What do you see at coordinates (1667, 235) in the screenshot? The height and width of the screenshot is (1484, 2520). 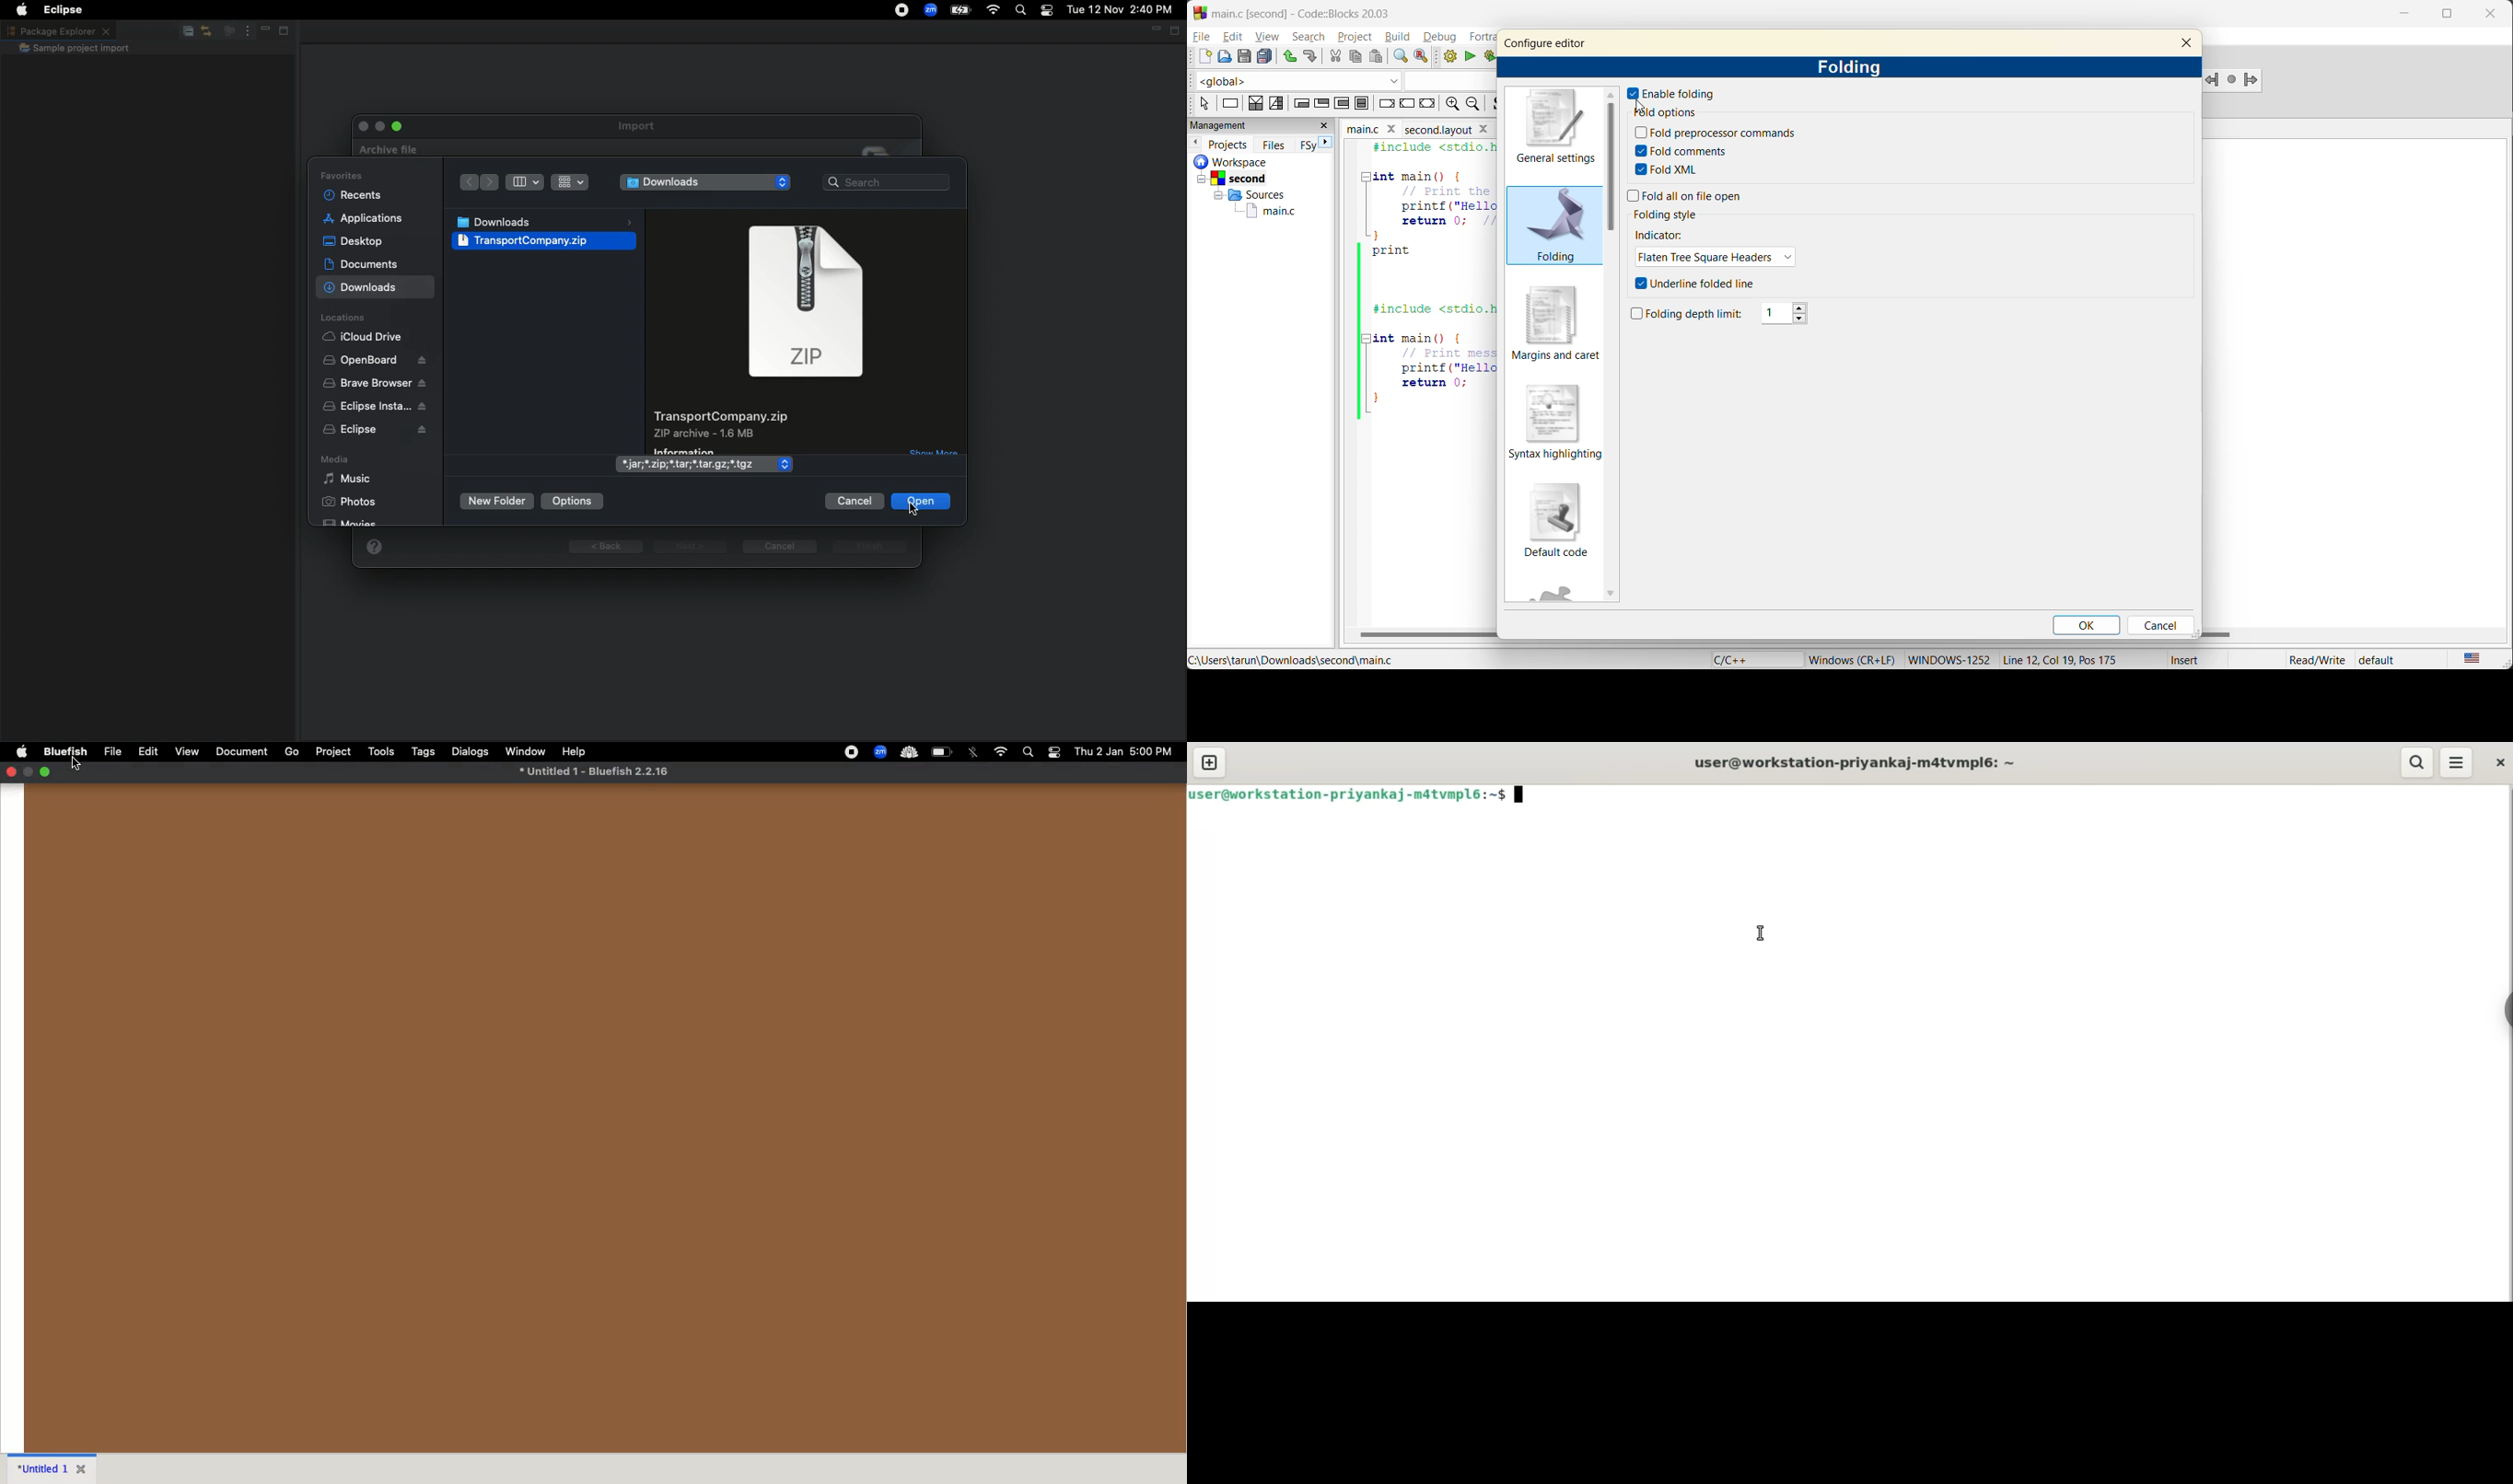 I see `indicator` at bounding box center [1667, 235].